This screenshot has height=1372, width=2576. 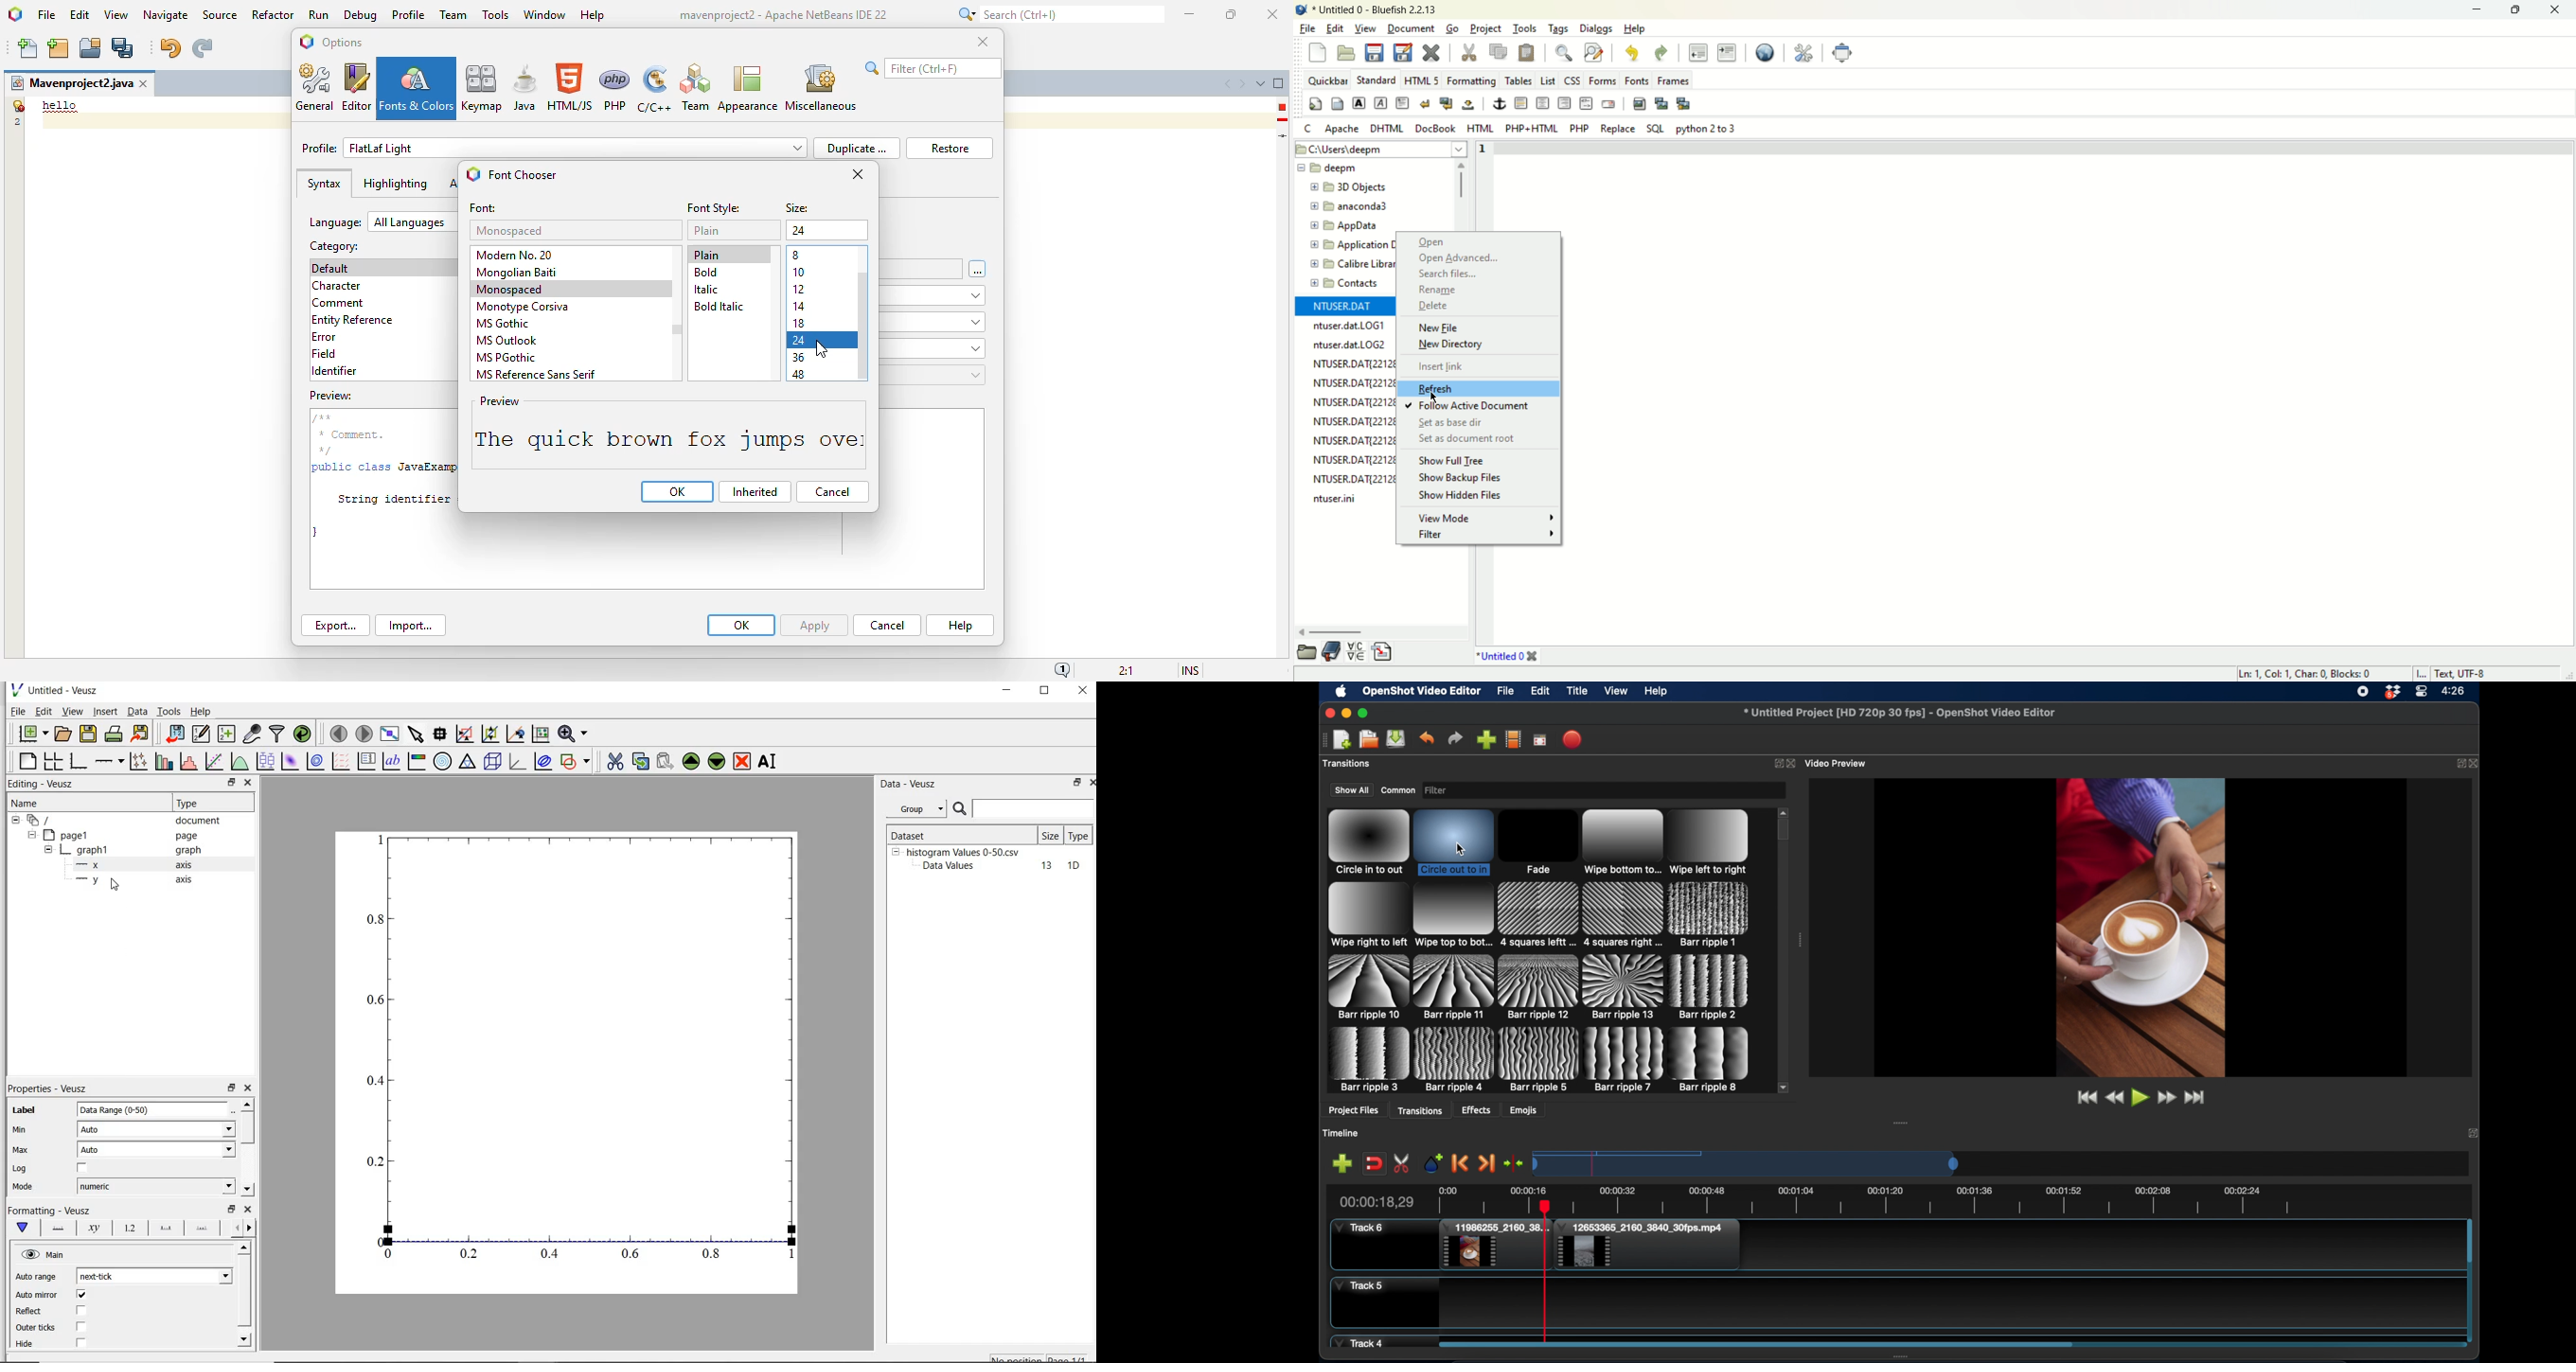 I want to click on undo, so click(x=1428, y=738).